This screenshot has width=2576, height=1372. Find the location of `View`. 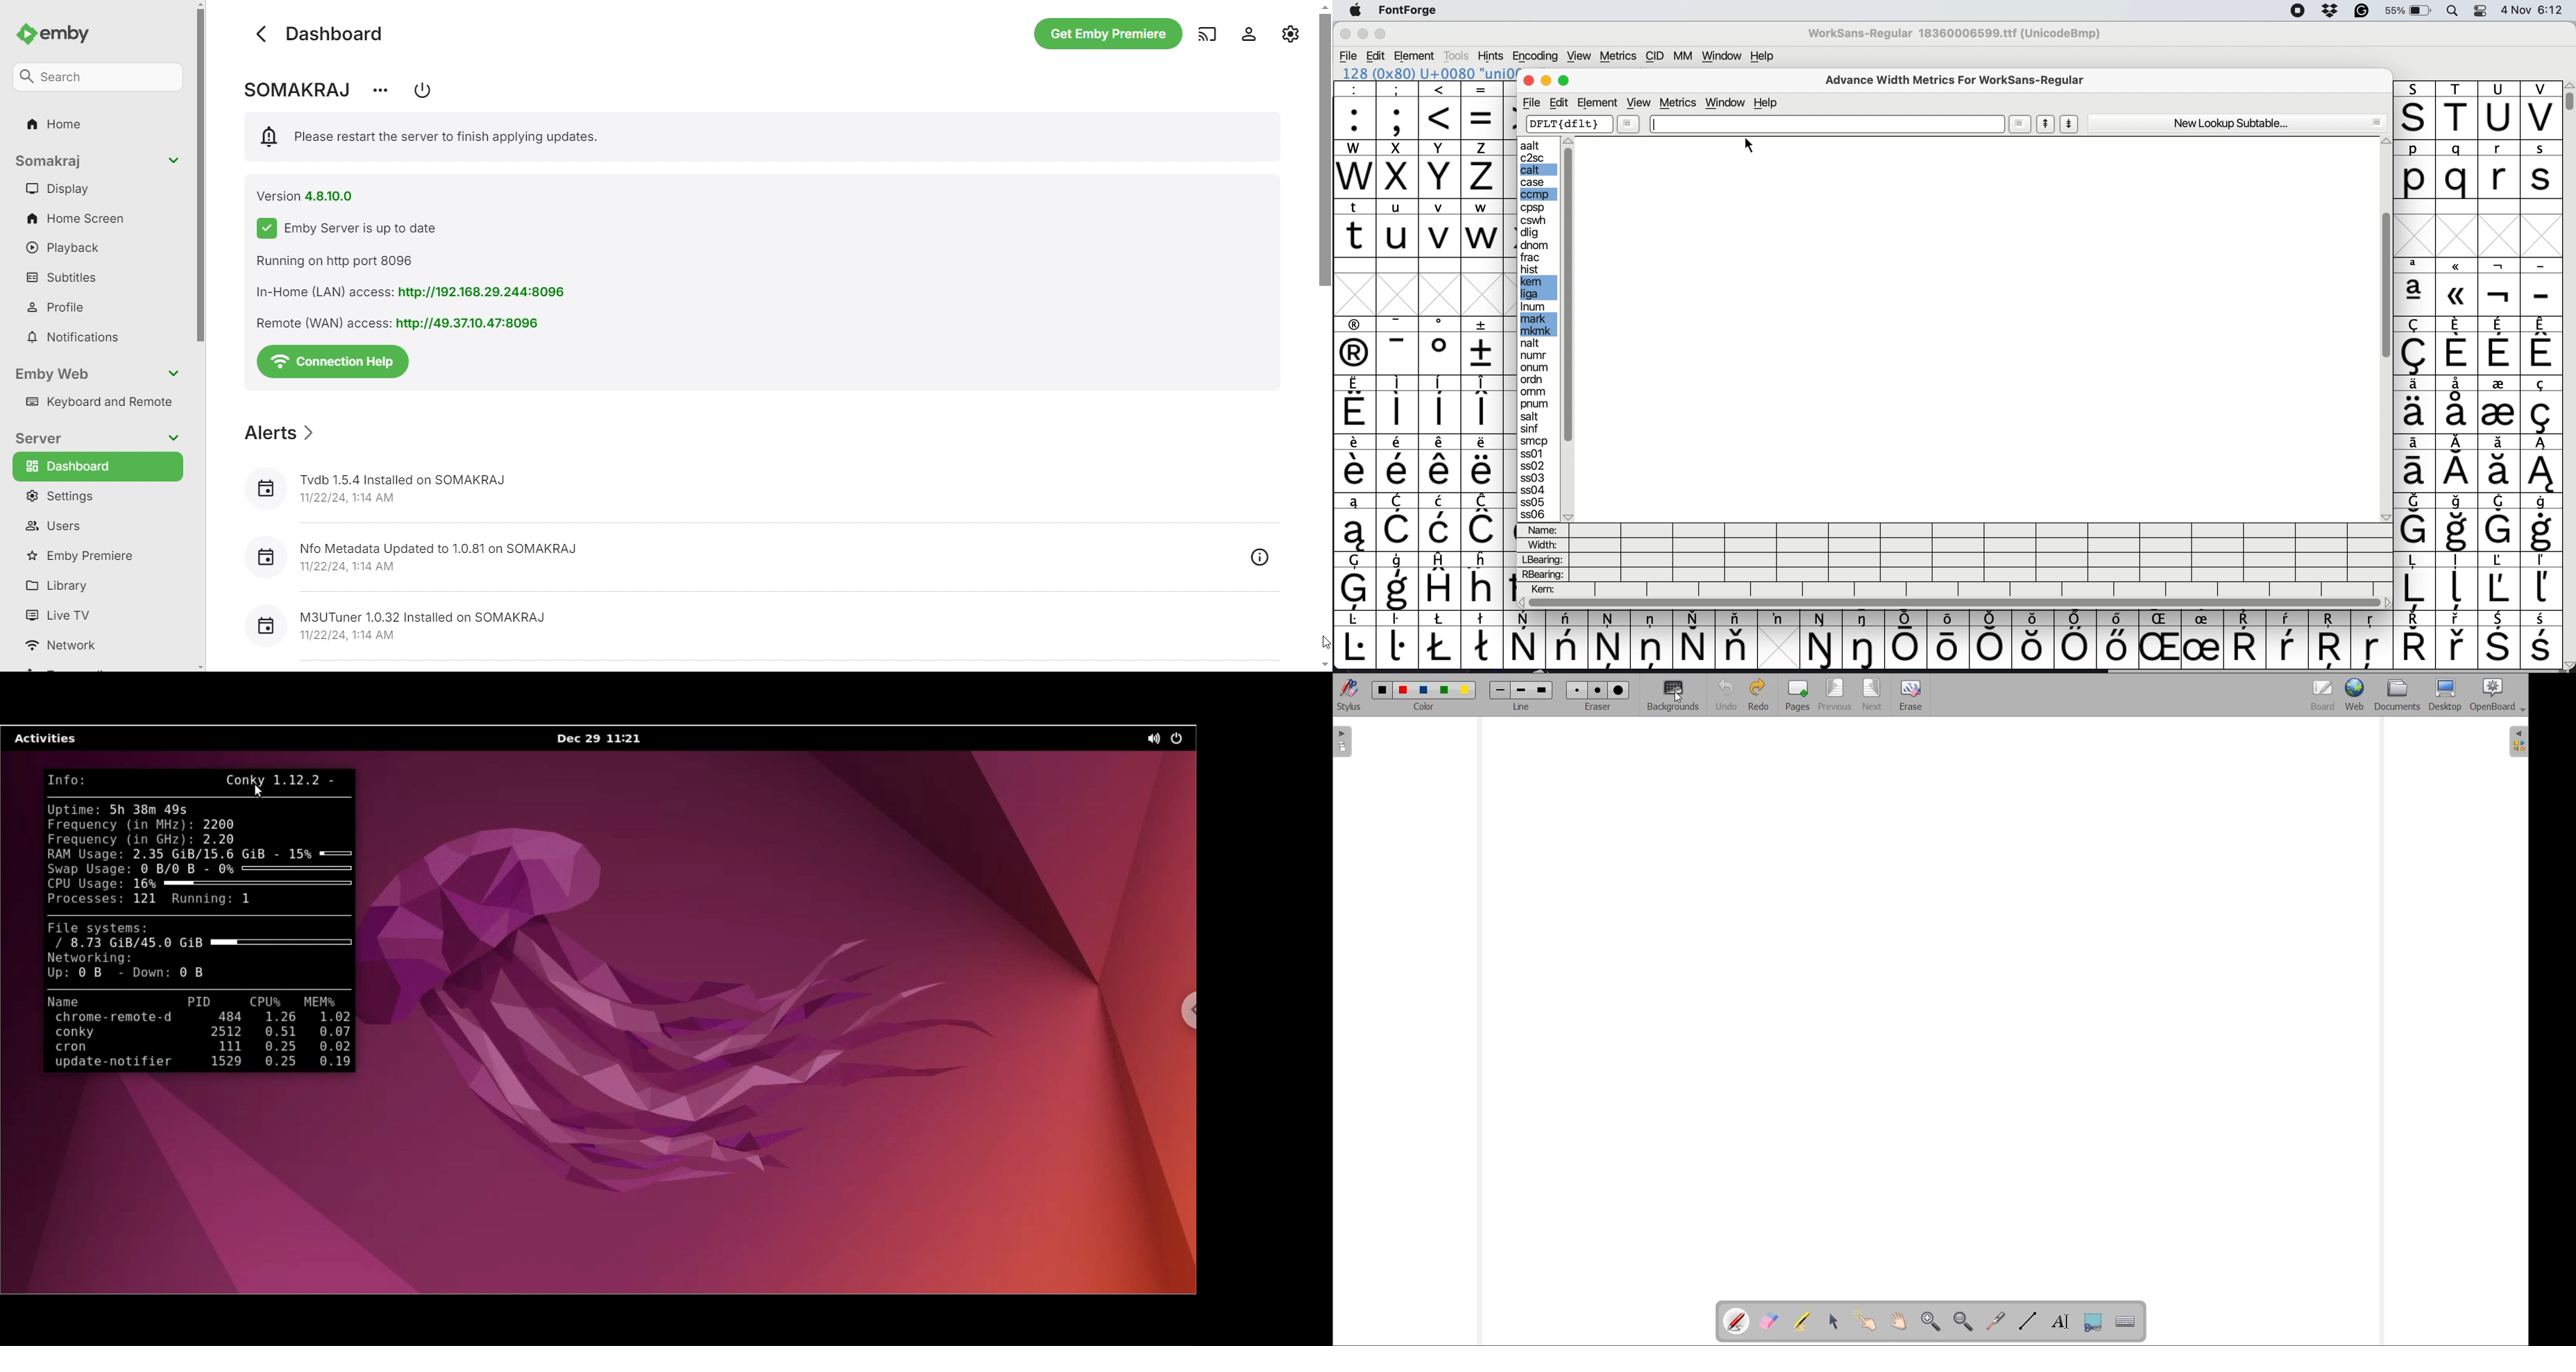

View is located at coordinates (1579, 55).